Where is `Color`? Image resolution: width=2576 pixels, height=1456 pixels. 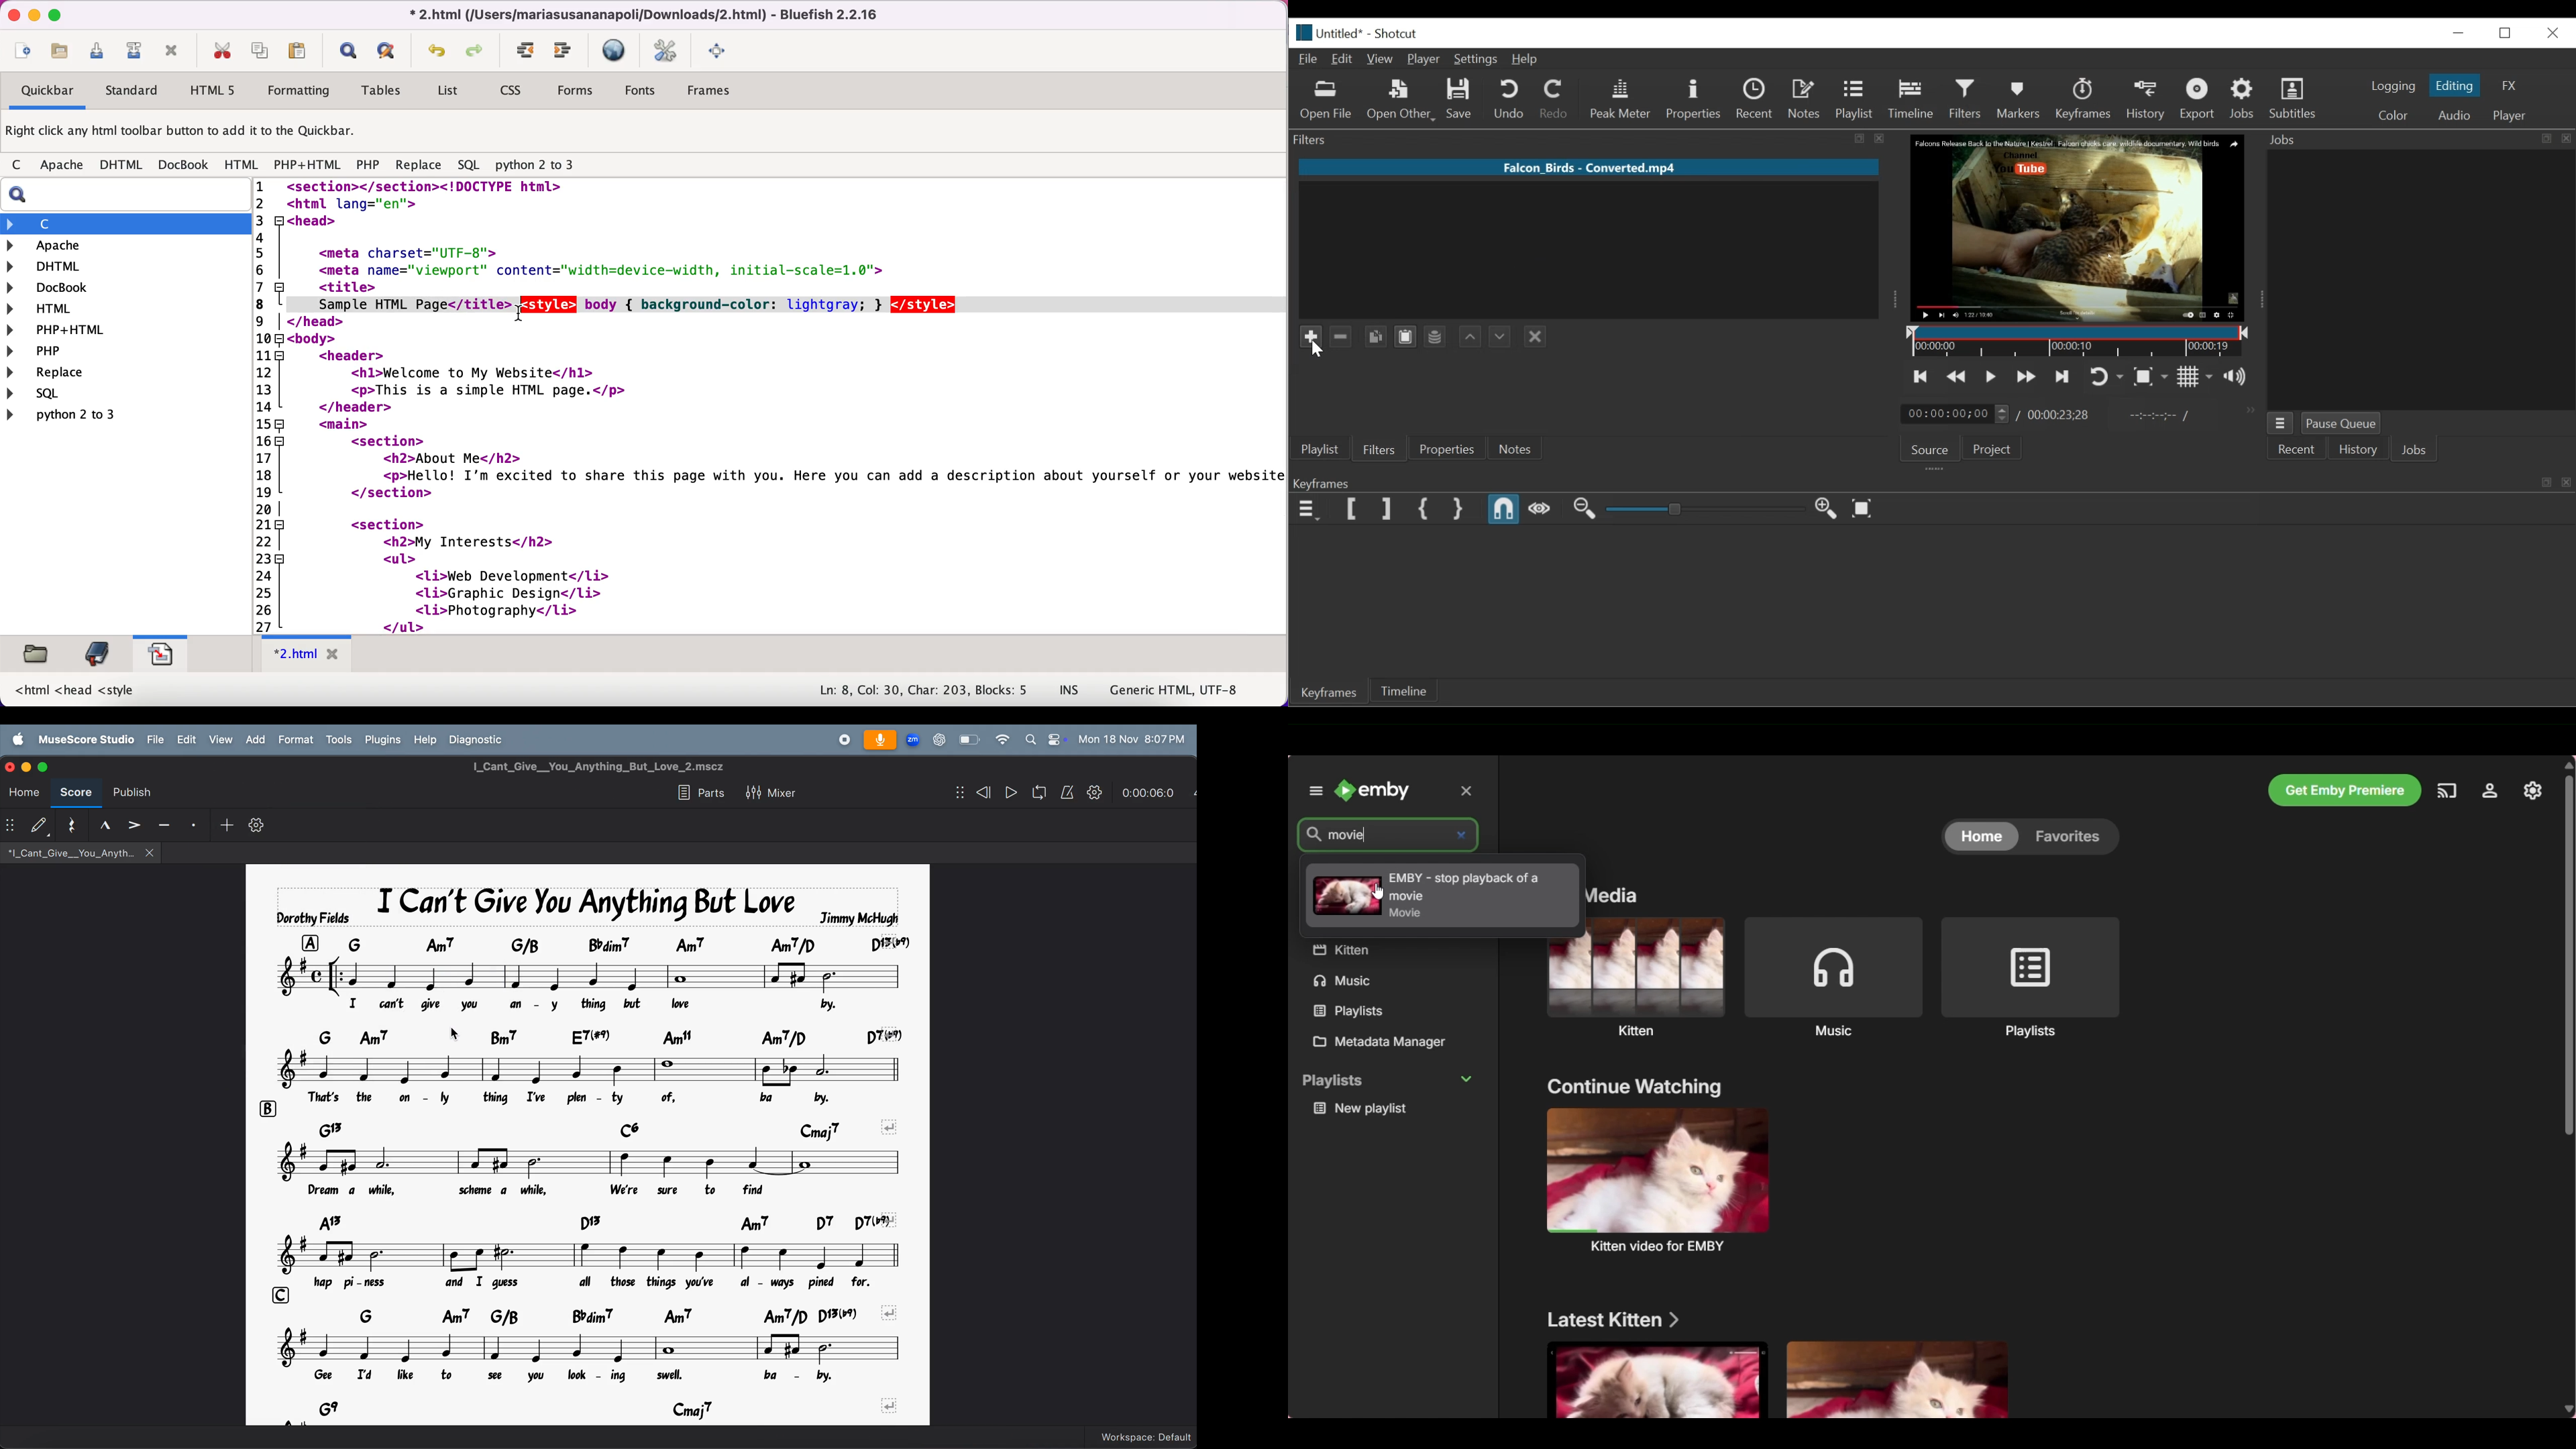
Color is located at coordinates (2394, 114).